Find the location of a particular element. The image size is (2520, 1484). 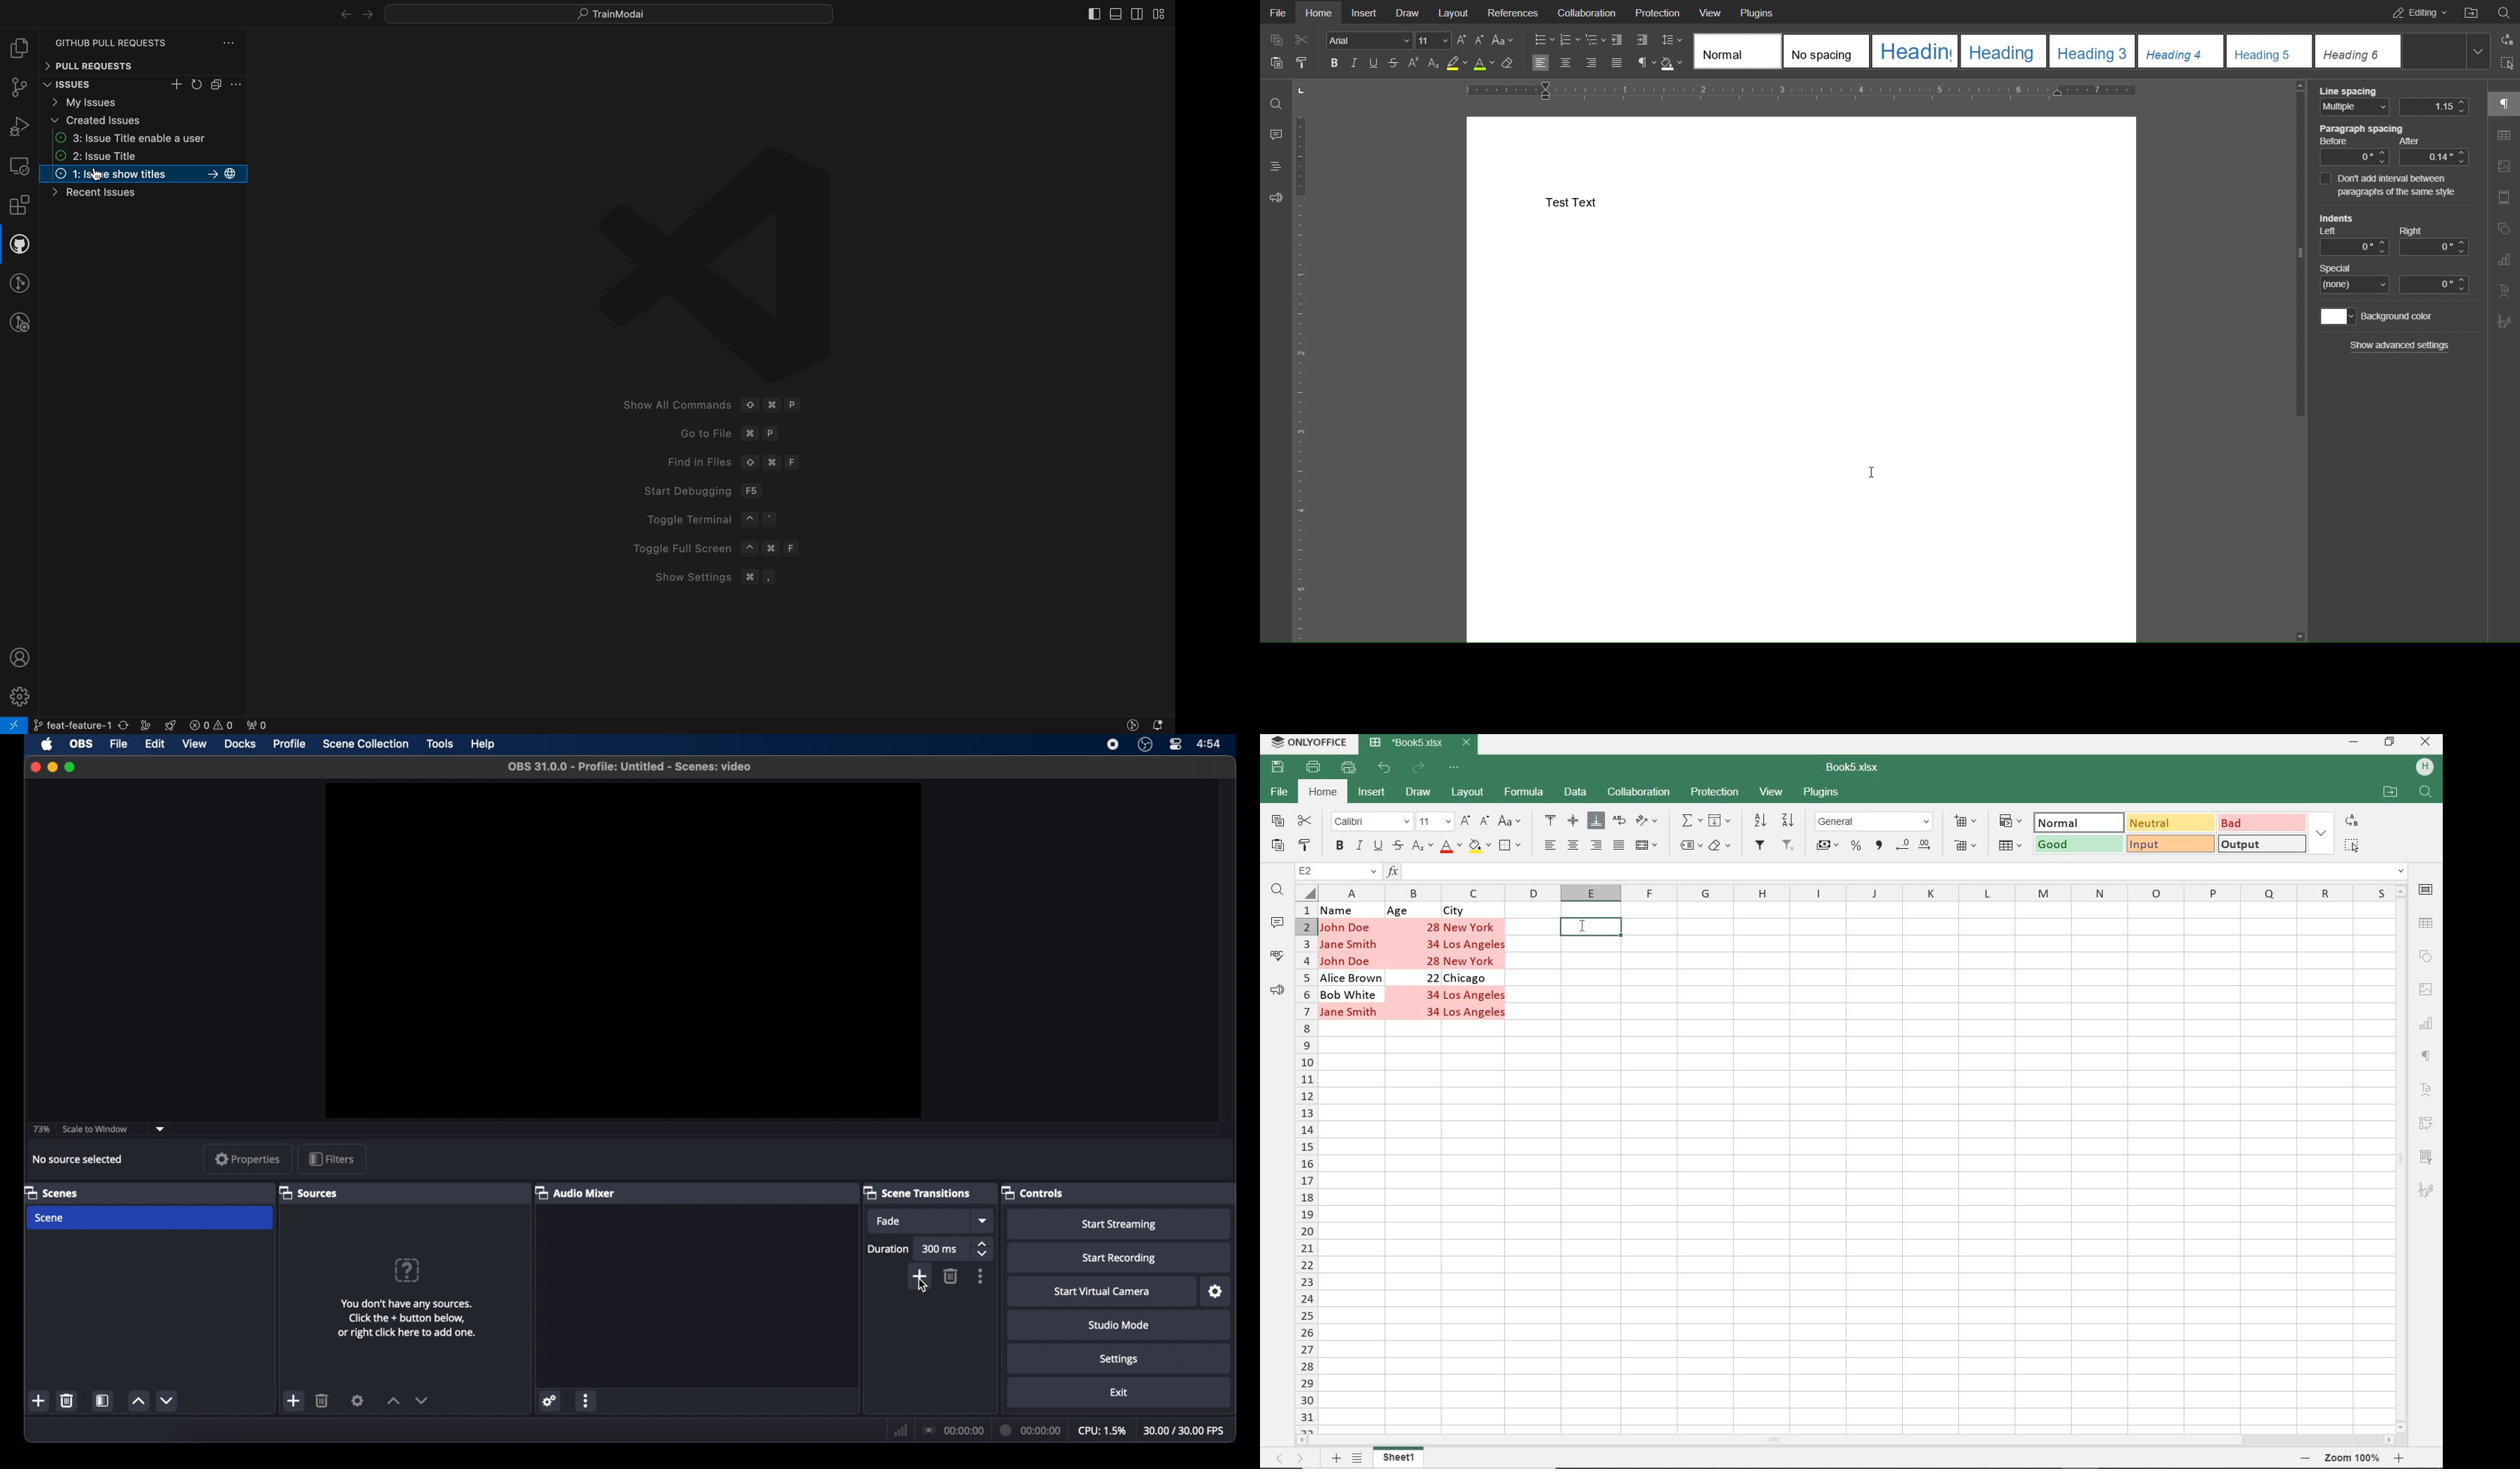

SORT DESCENDING is located at coordinates (1790, 820).